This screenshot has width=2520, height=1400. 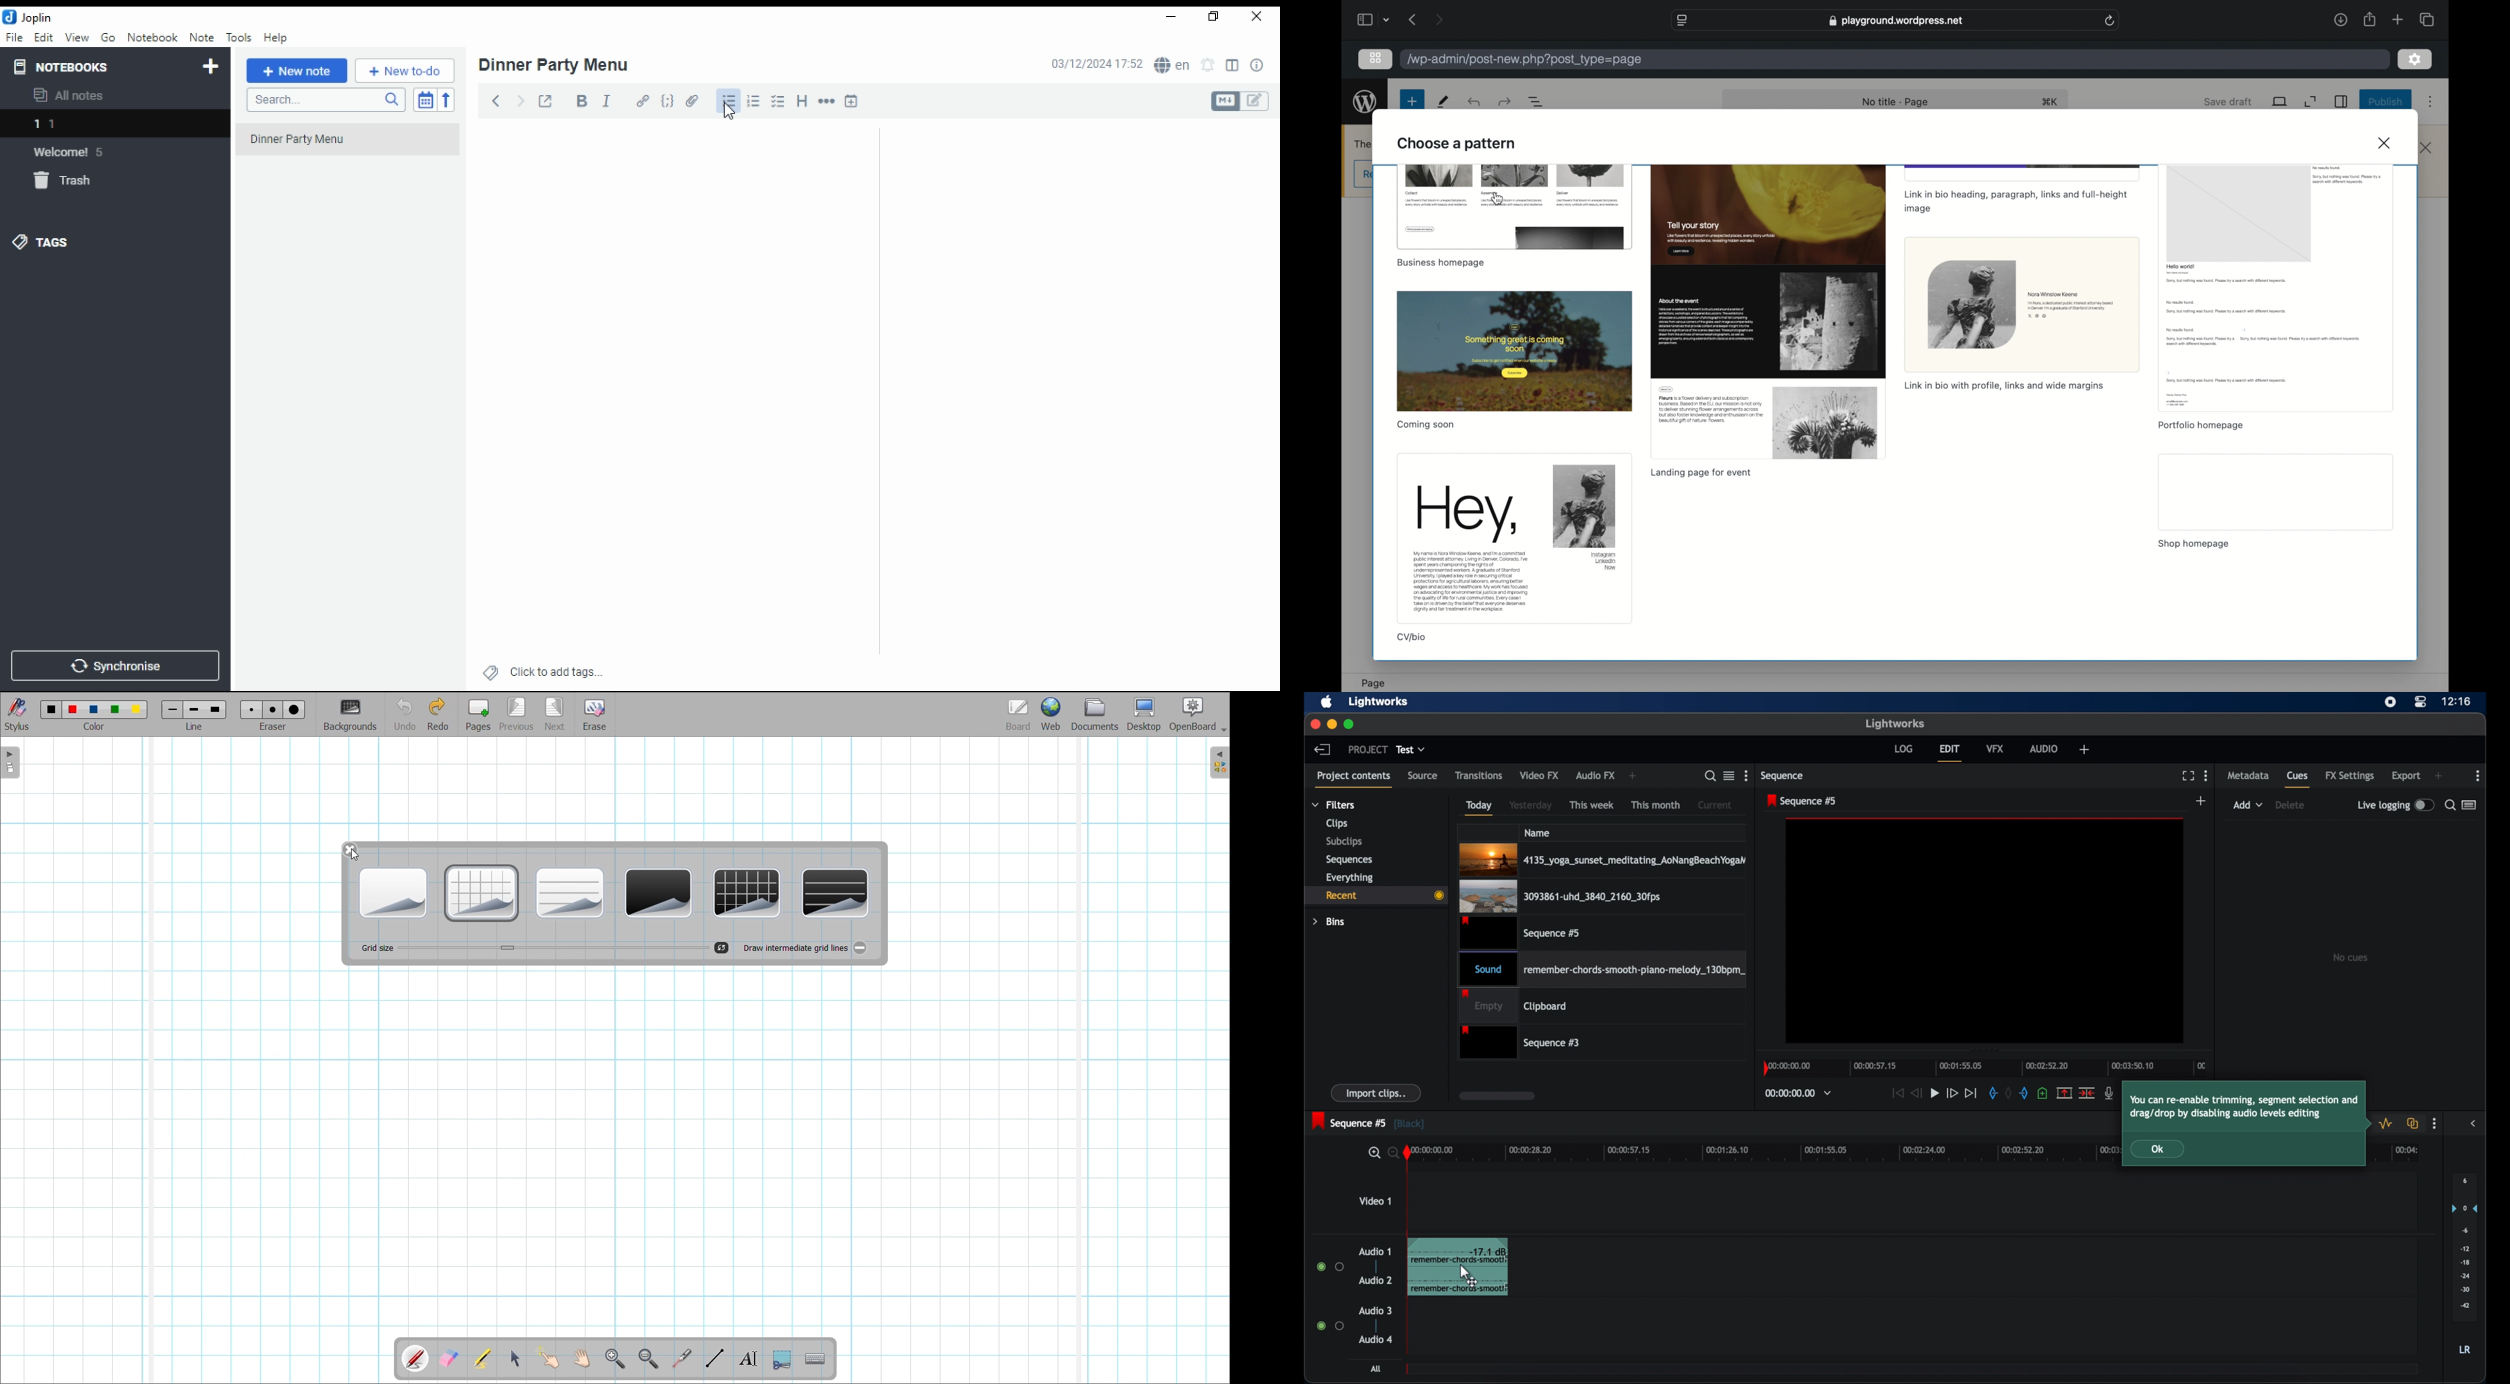 I want to click on code, so click(x=670, y=103).